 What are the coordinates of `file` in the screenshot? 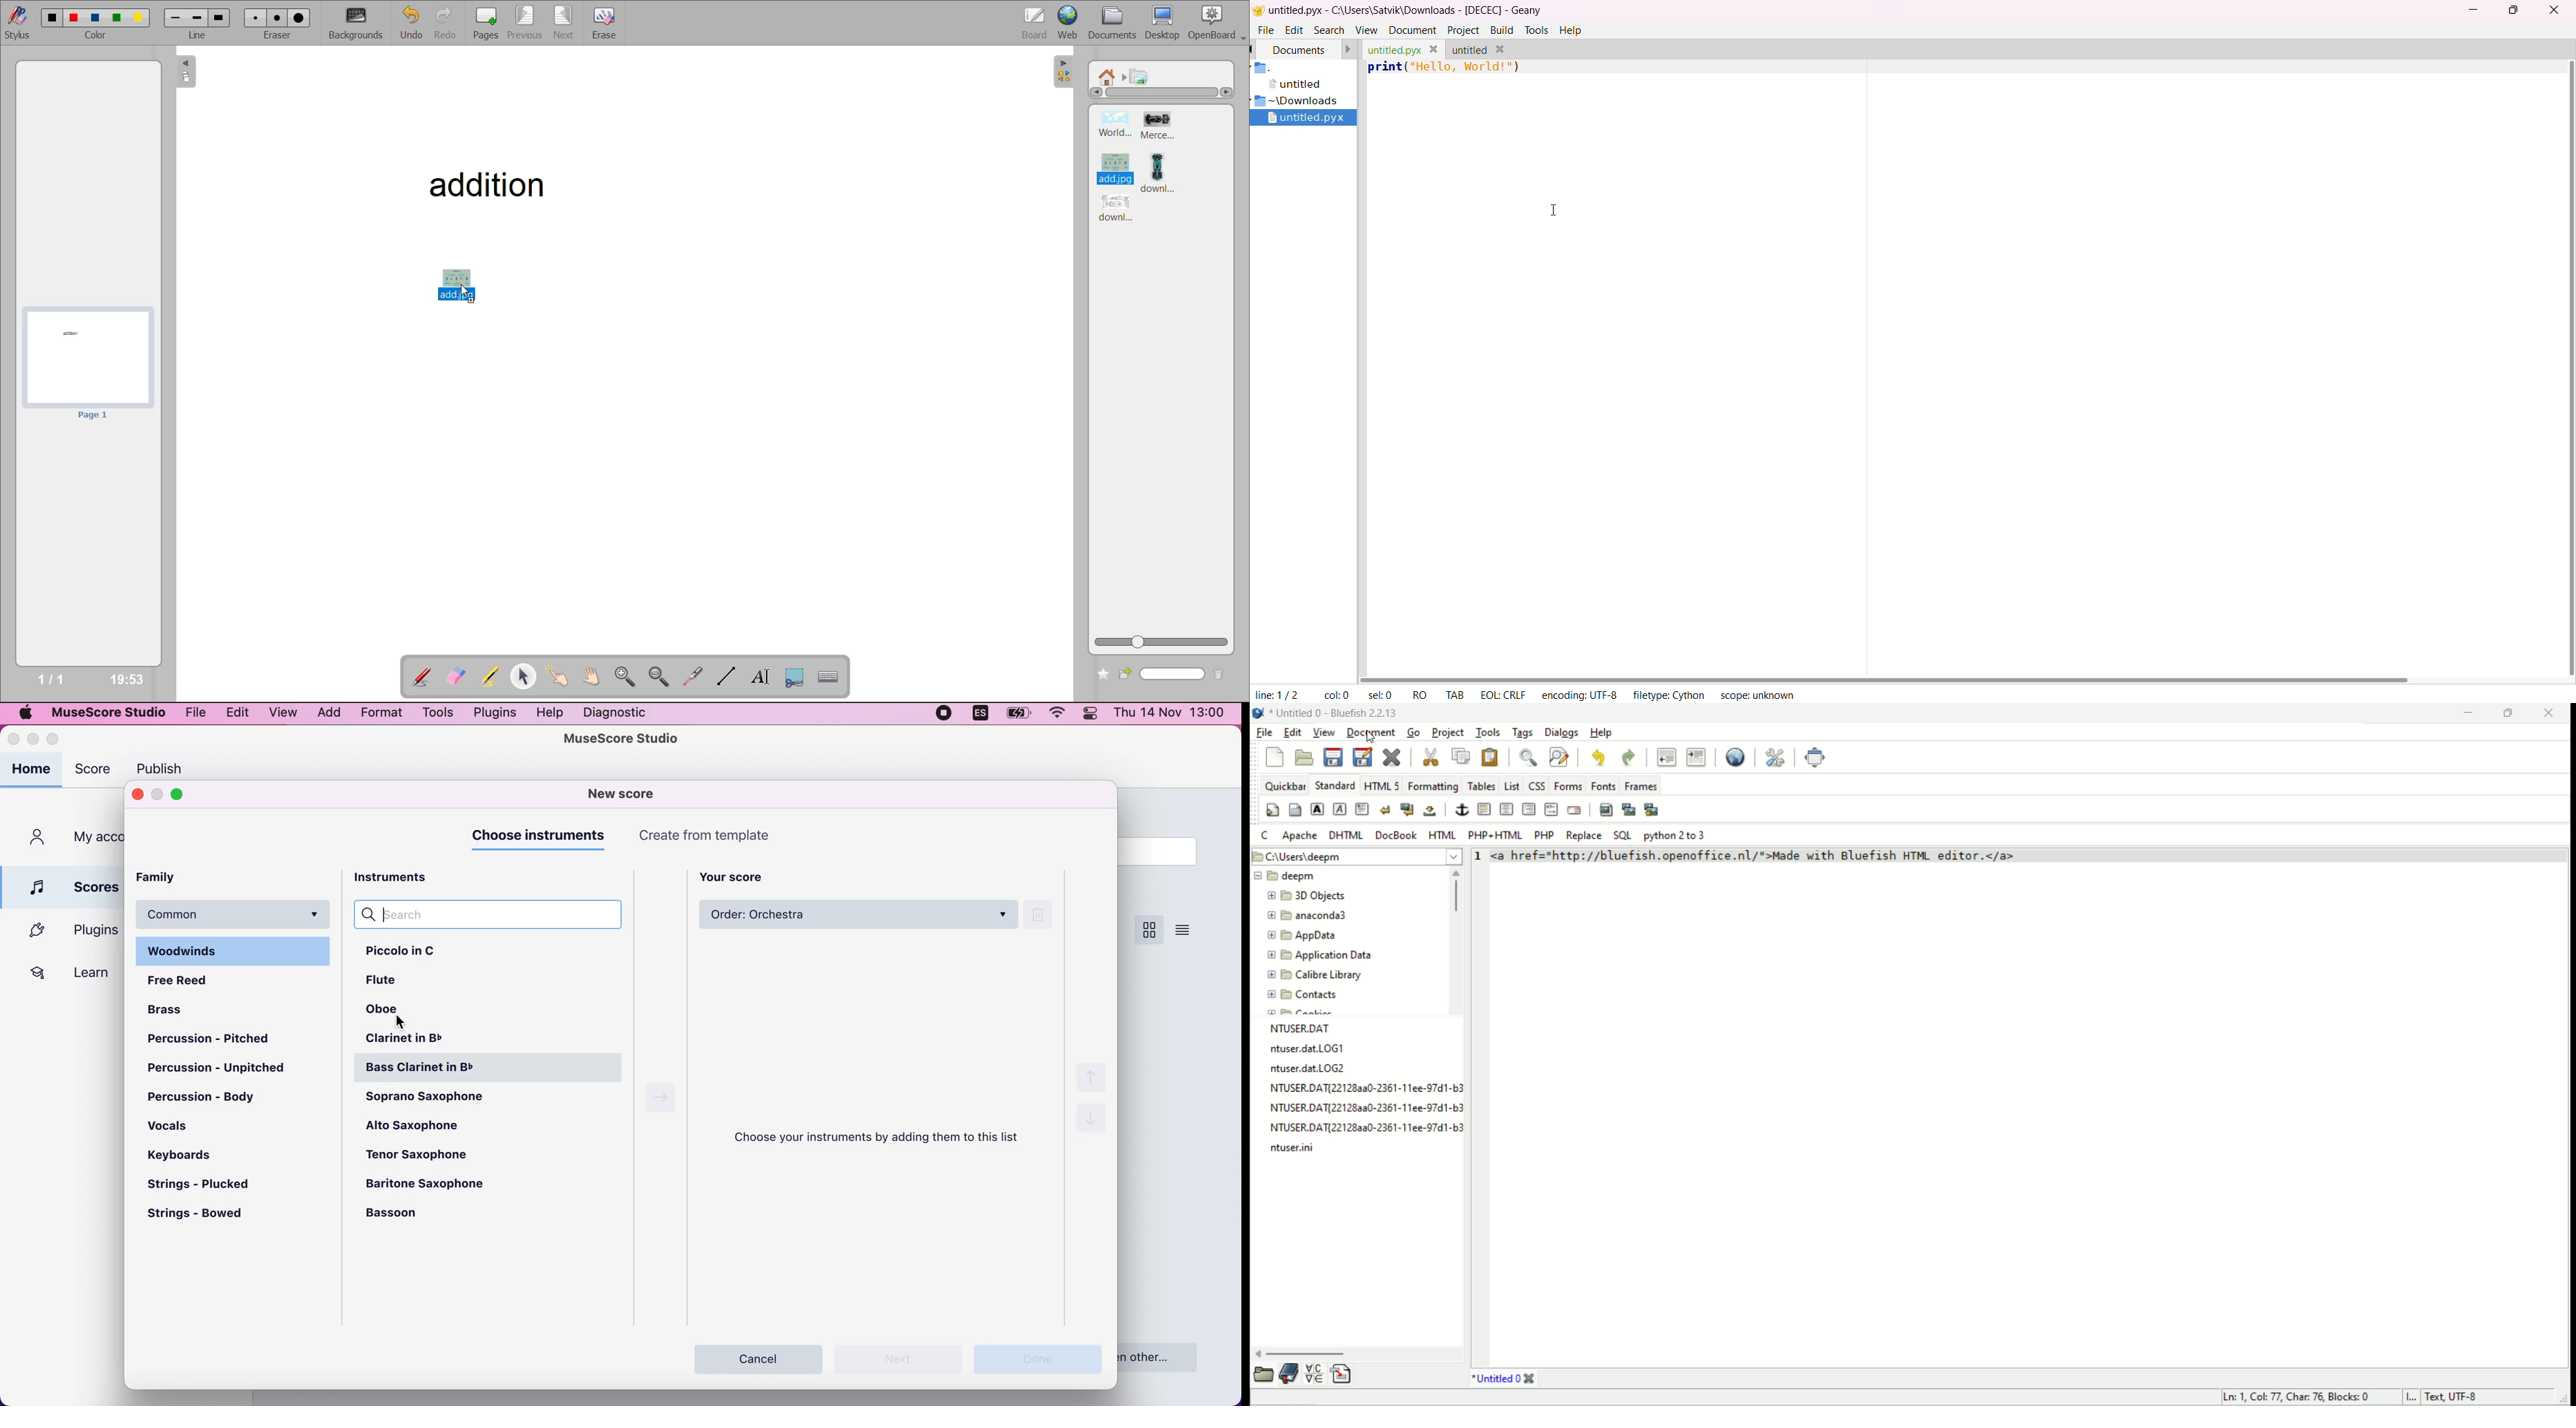 It's located at (195, 713).